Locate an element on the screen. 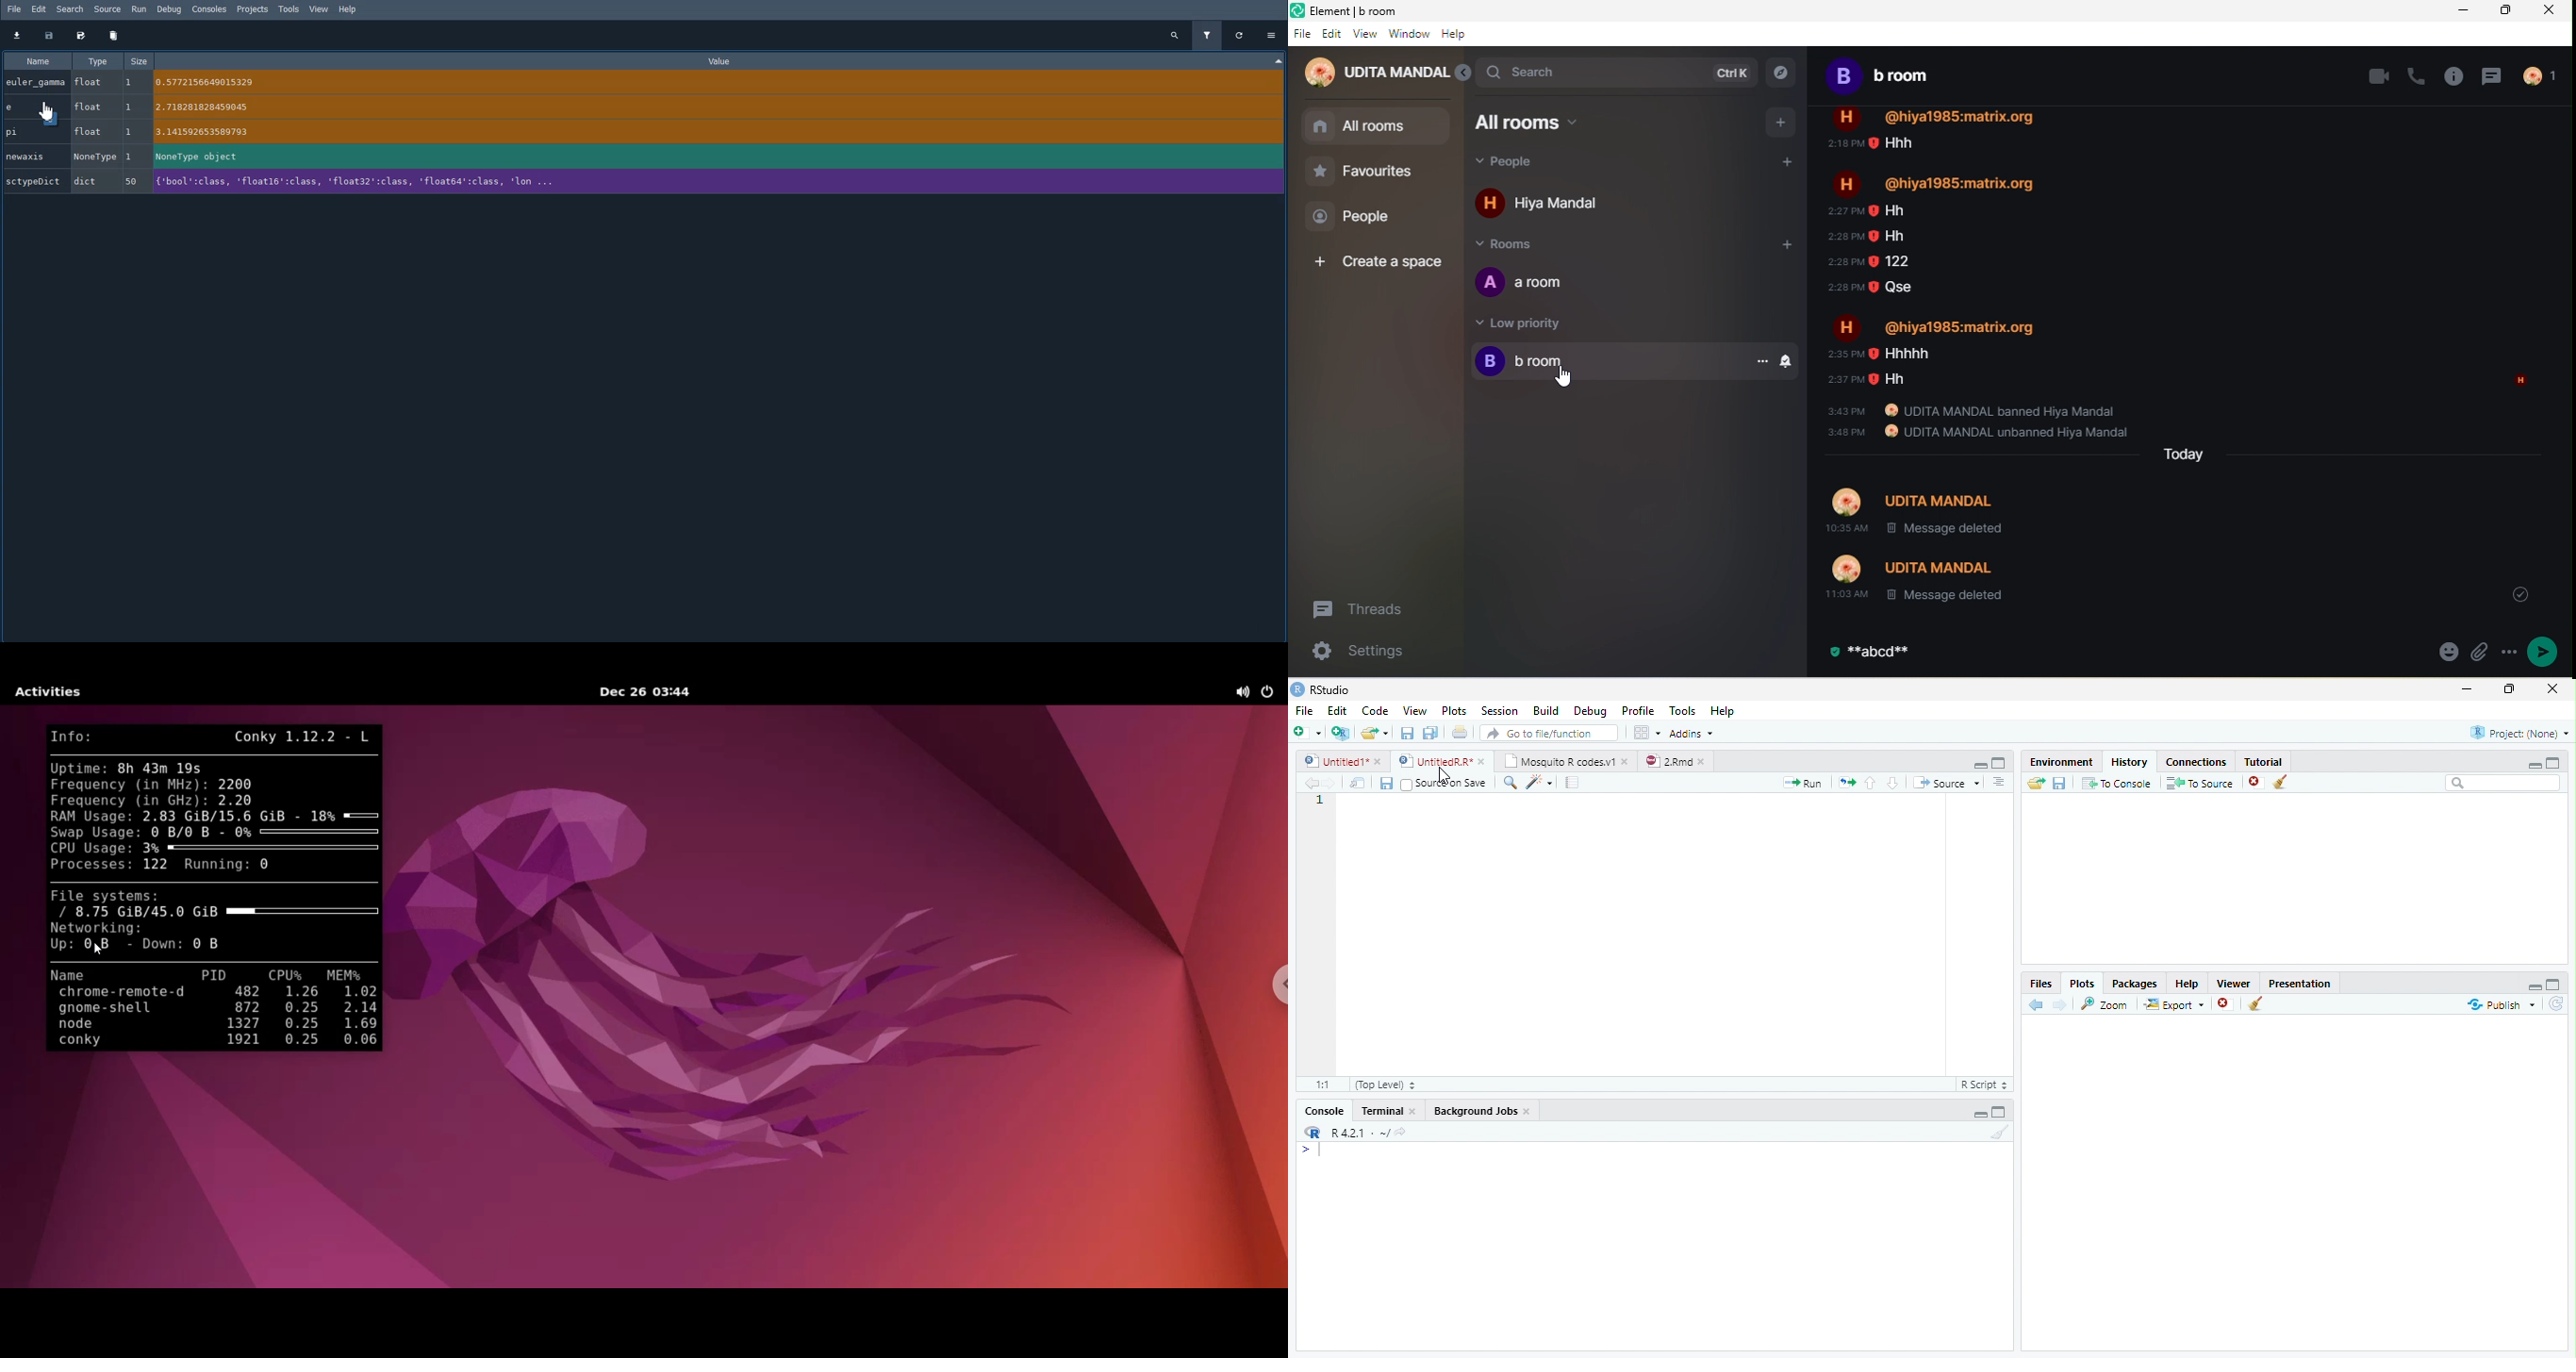 This screenshot has width=2576, height=1372. Type is located at coordinates (98, 61).